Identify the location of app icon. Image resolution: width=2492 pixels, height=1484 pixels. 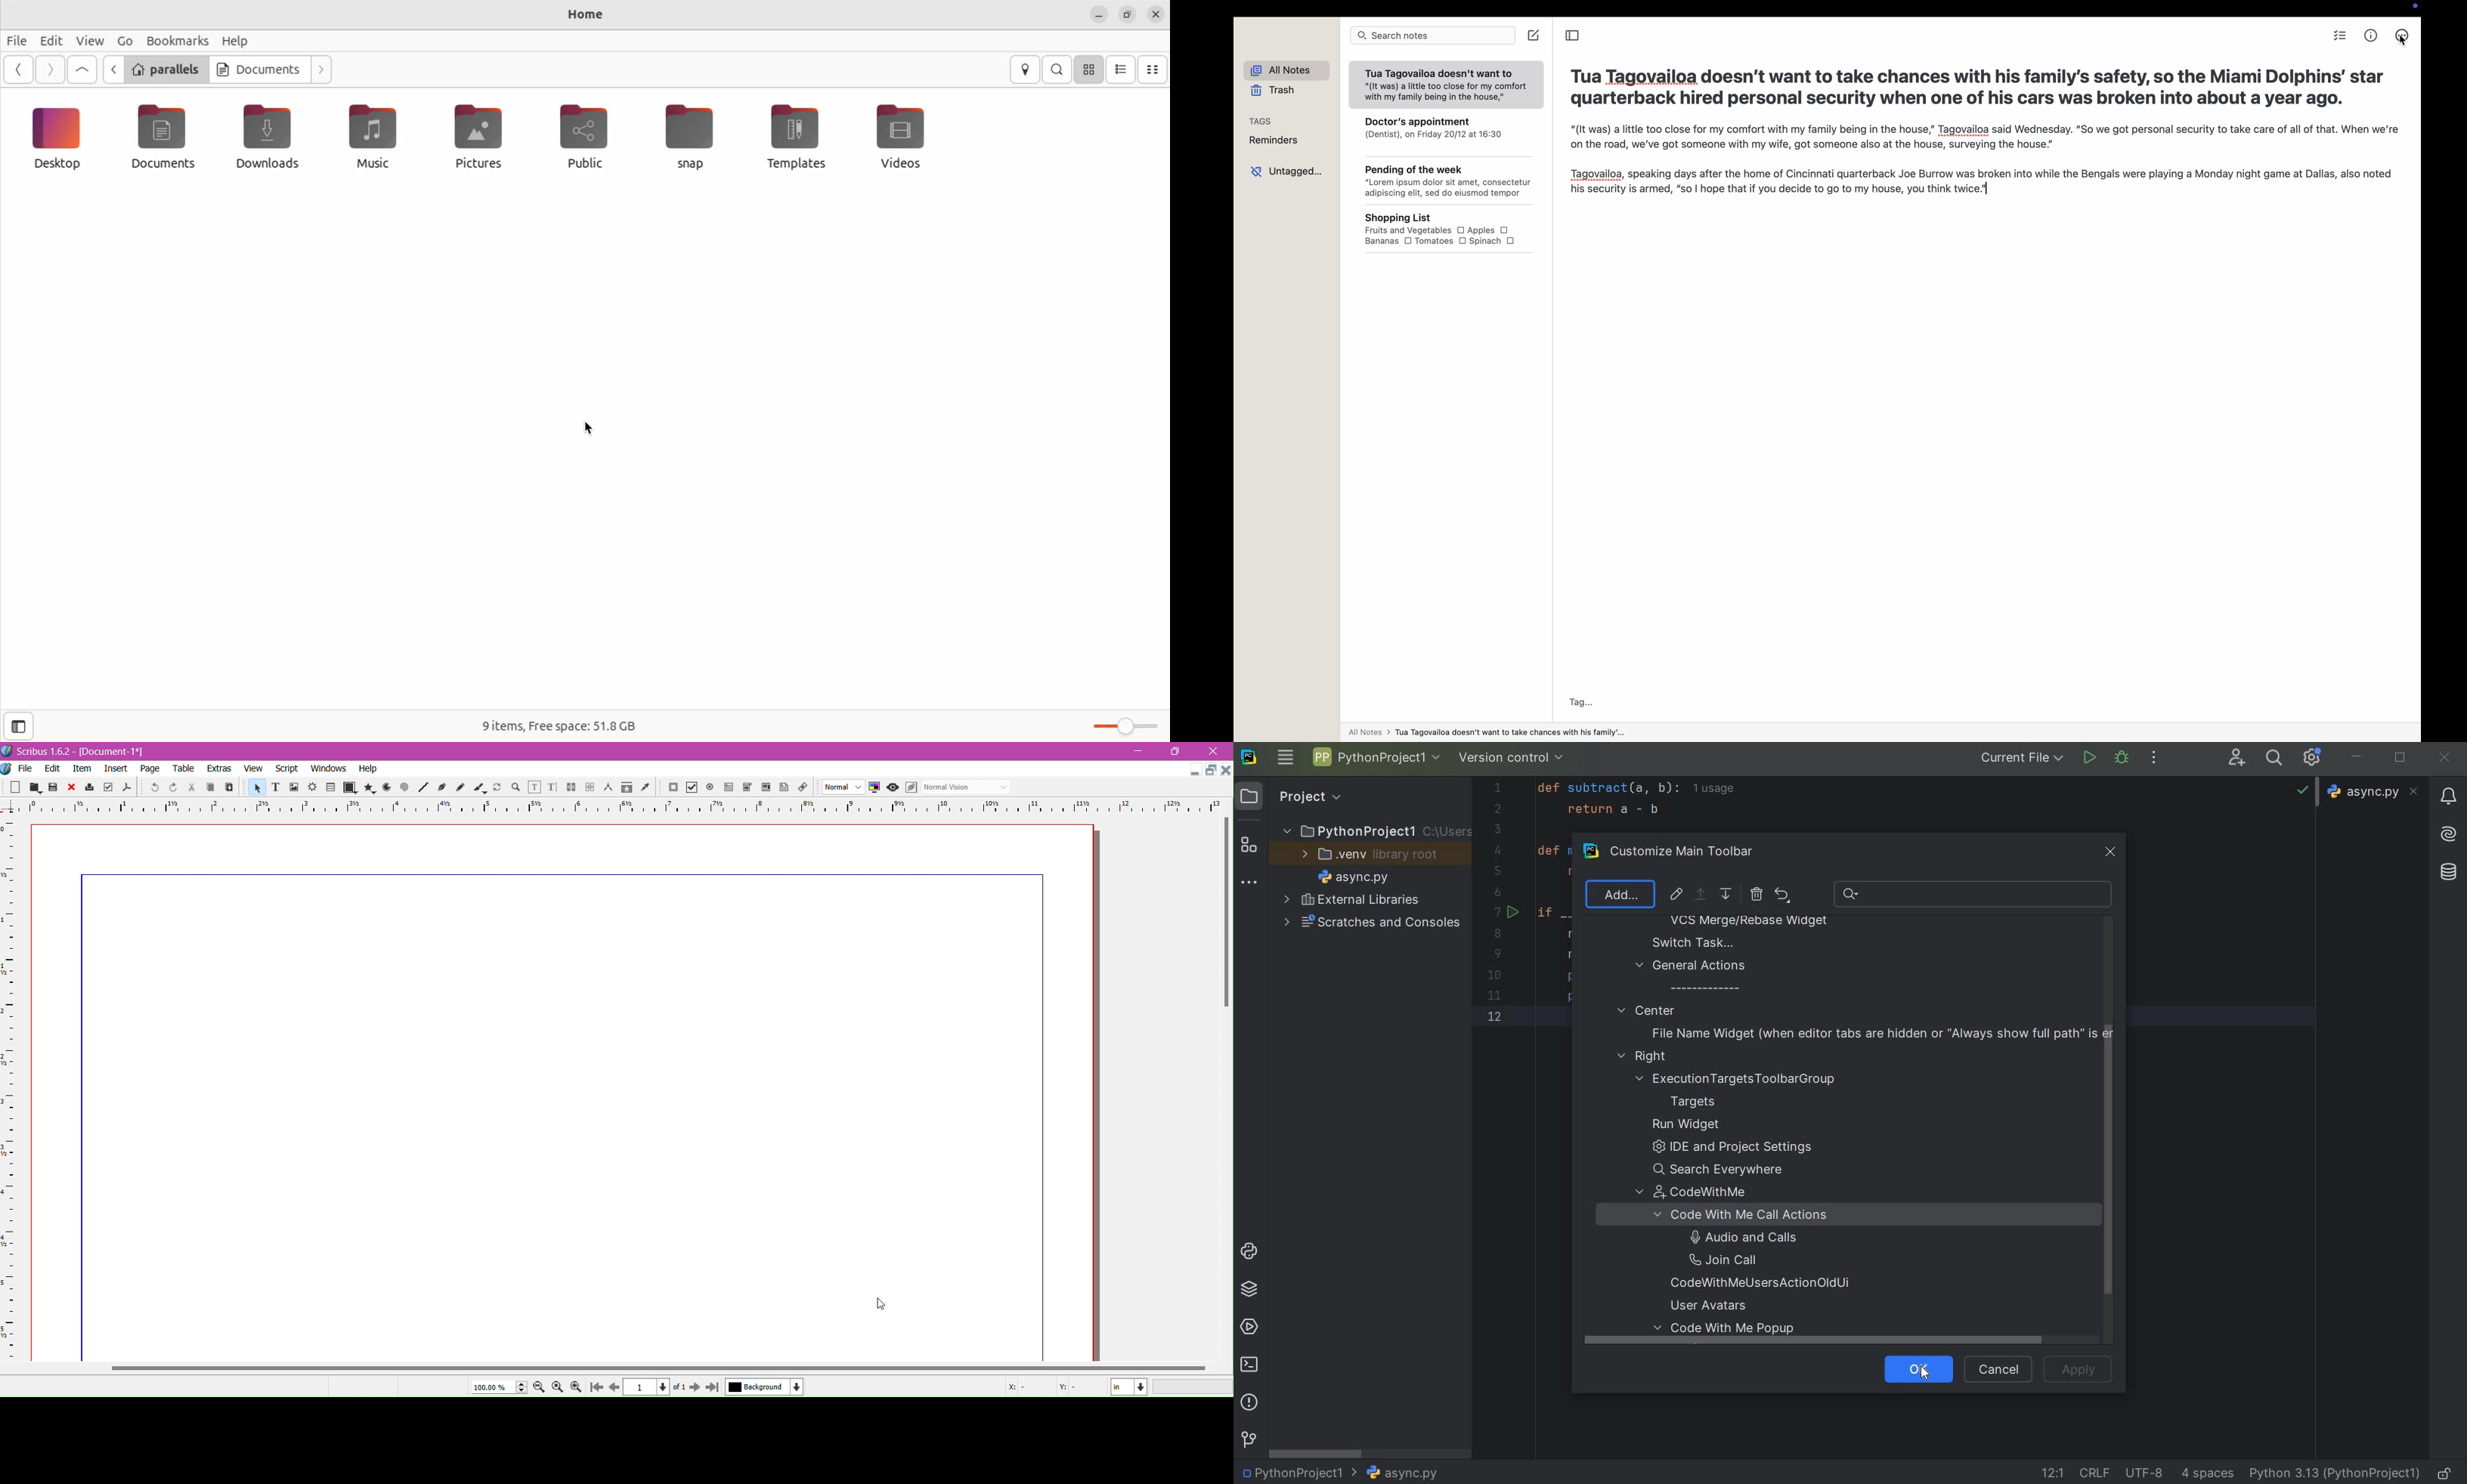
(8, 769).